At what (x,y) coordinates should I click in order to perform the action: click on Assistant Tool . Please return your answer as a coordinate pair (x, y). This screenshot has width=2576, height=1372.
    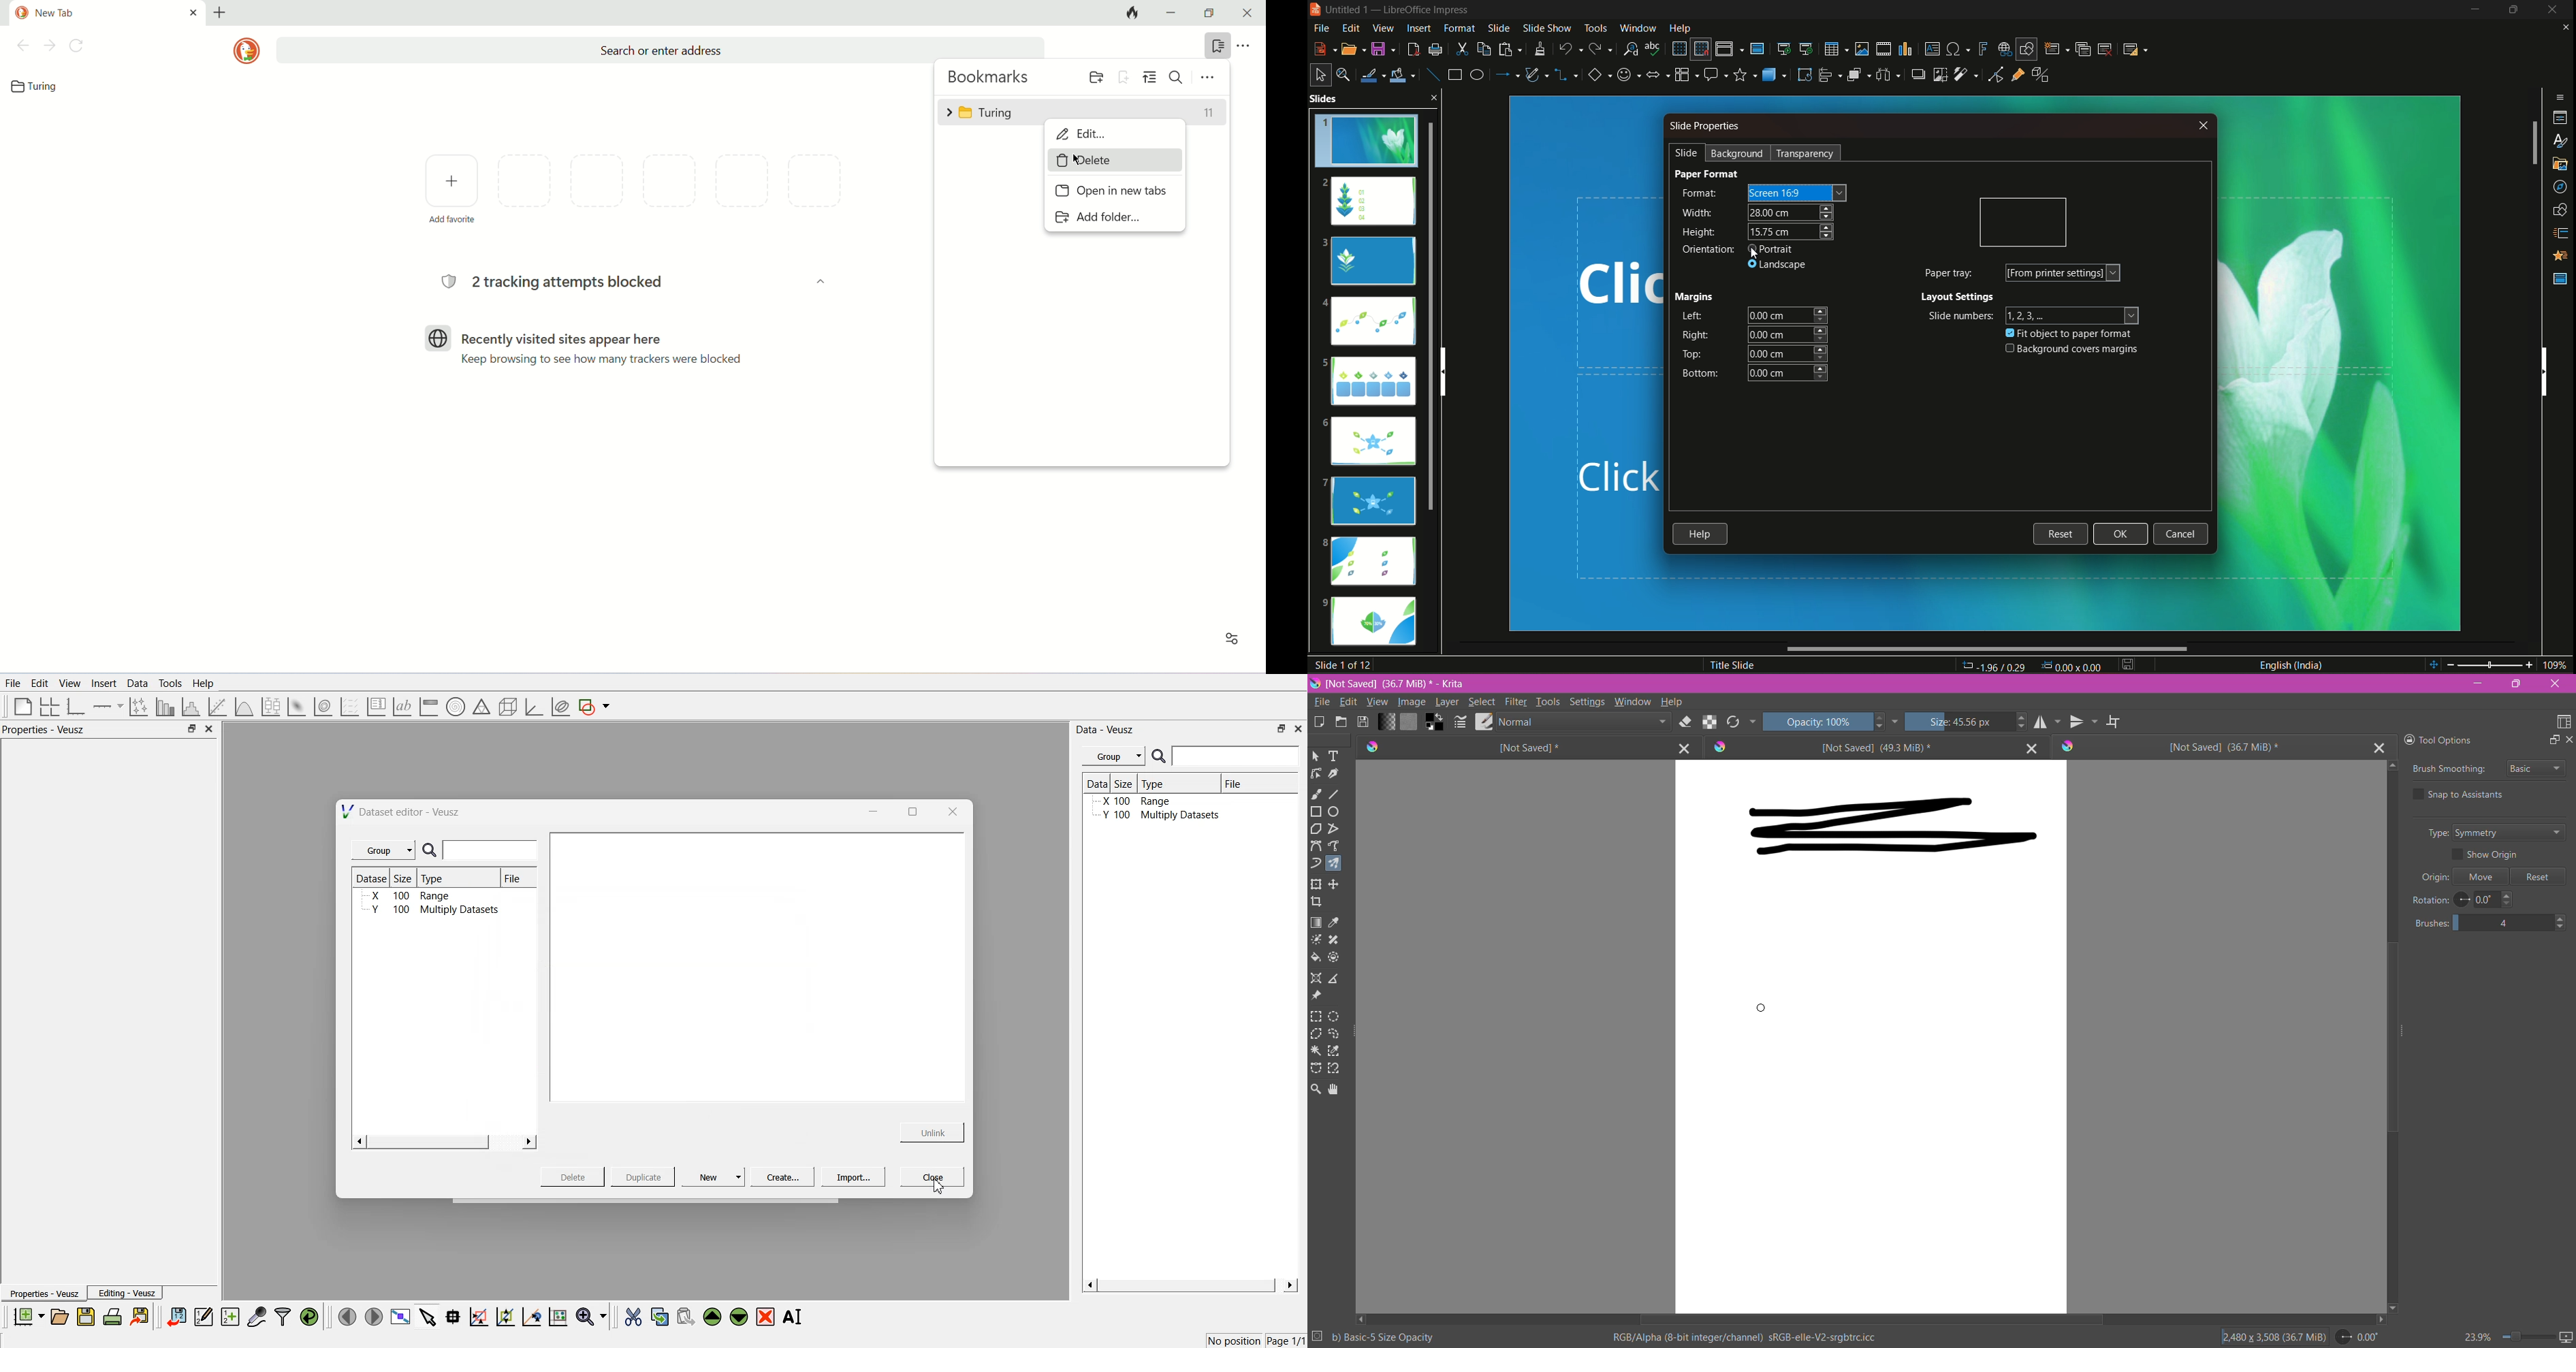
    Looking at the image, I should click on (1317, 978).